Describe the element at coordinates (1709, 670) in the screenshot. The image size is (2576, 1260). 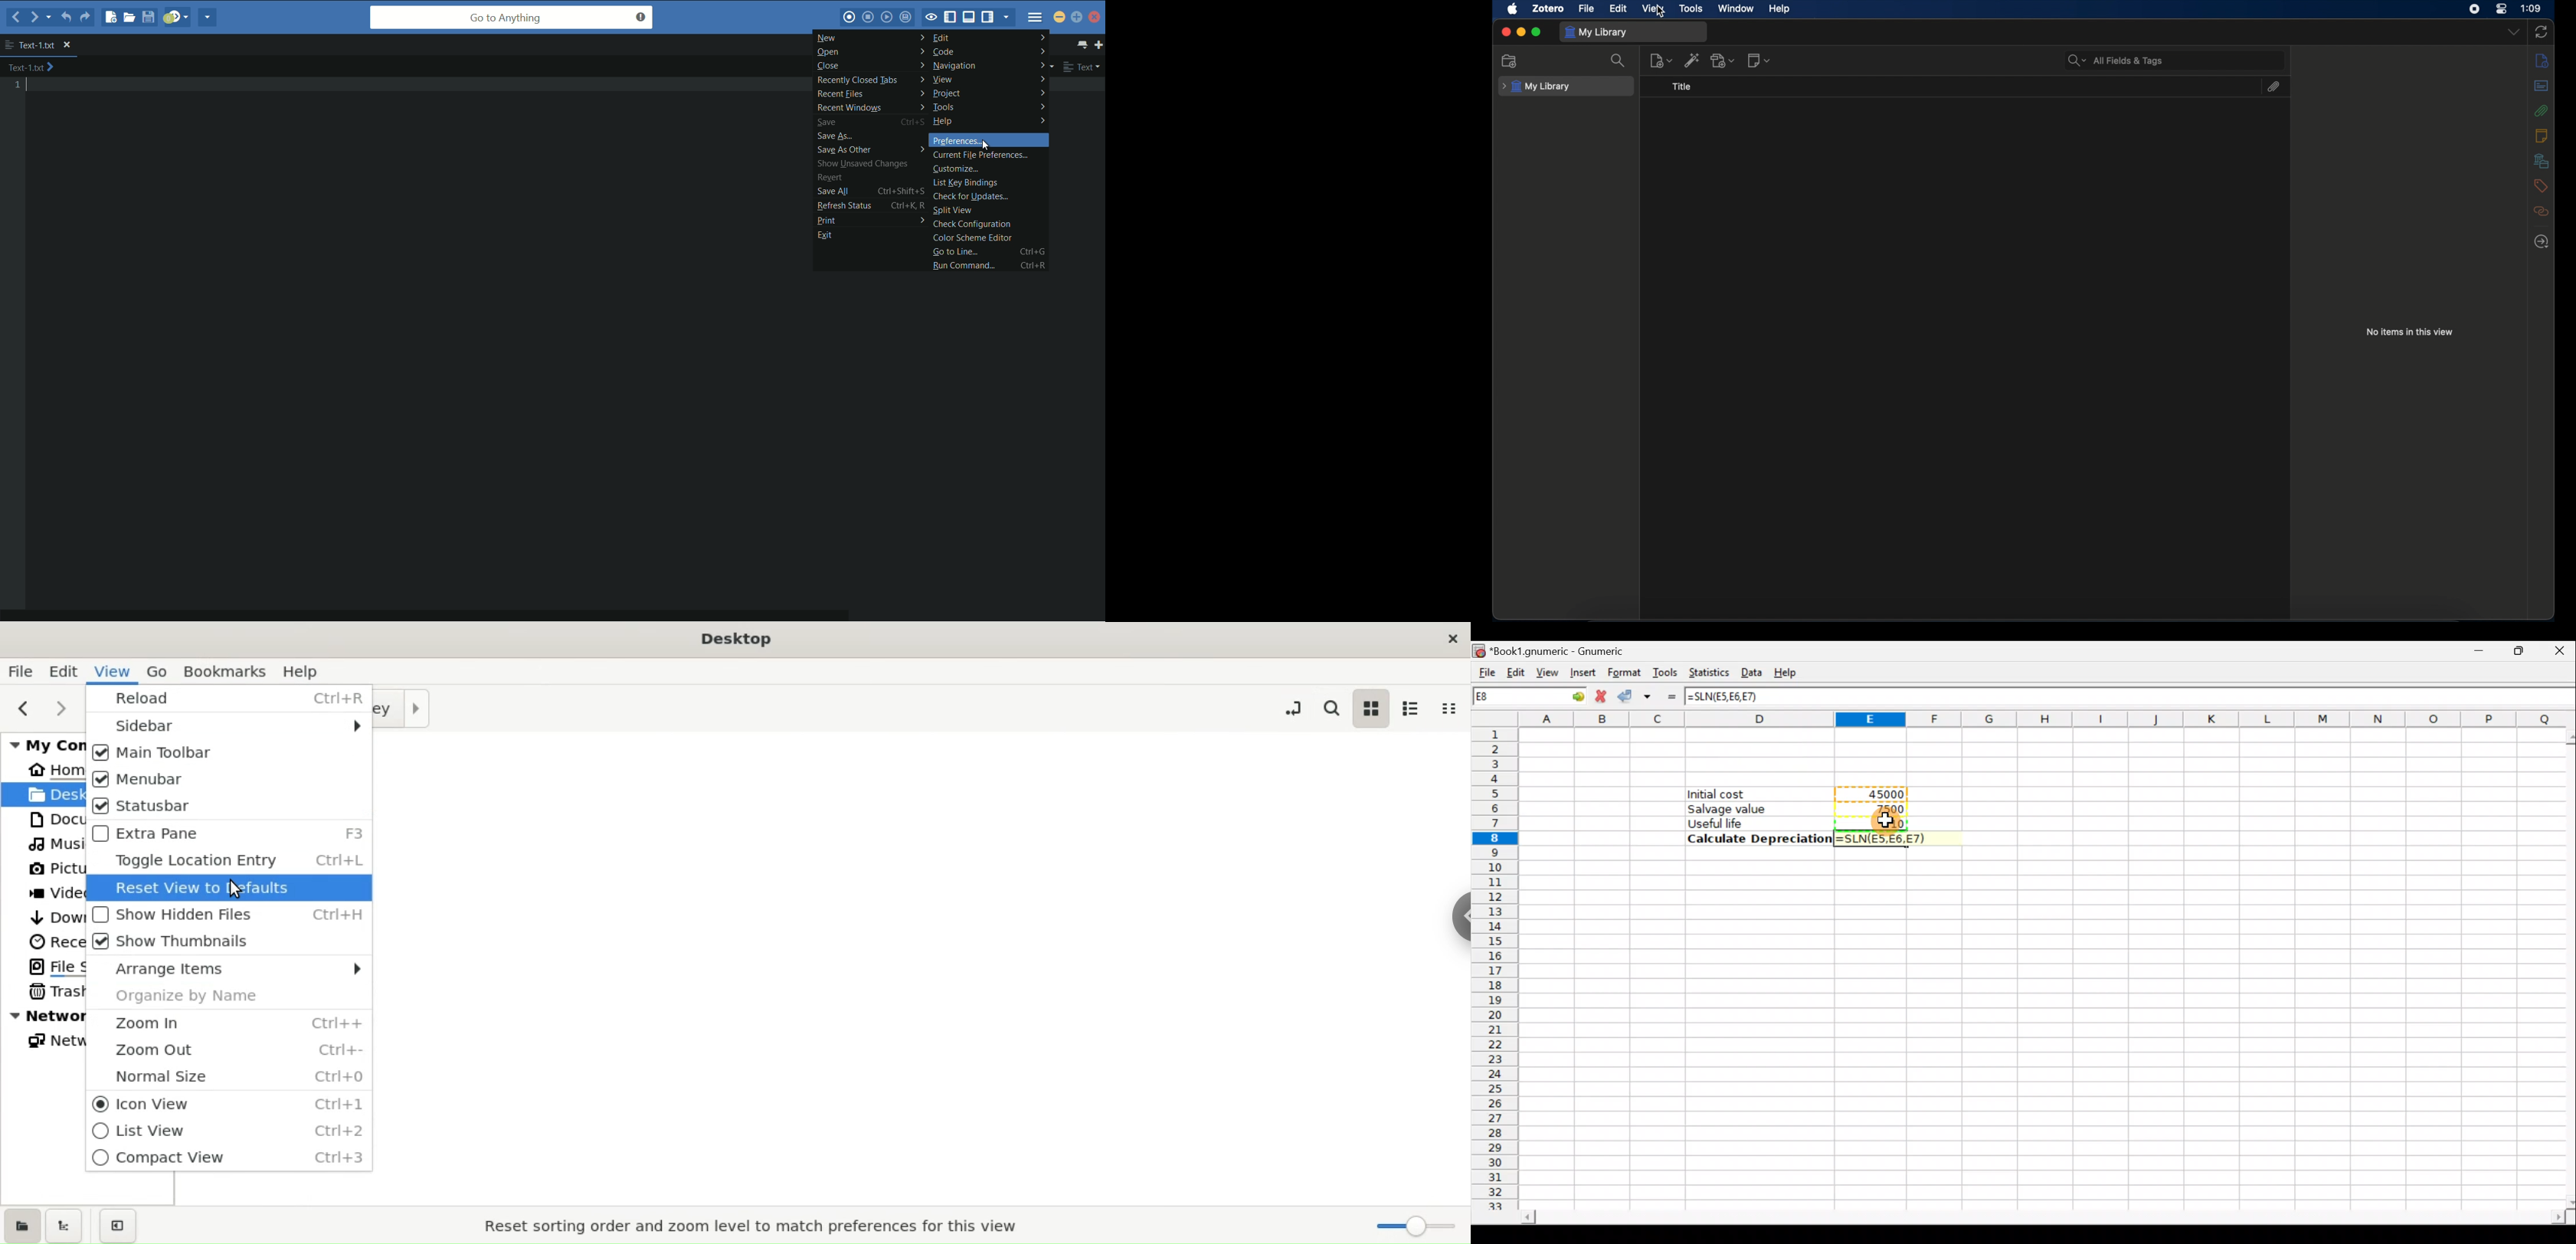
I see `Statistics` at that location.